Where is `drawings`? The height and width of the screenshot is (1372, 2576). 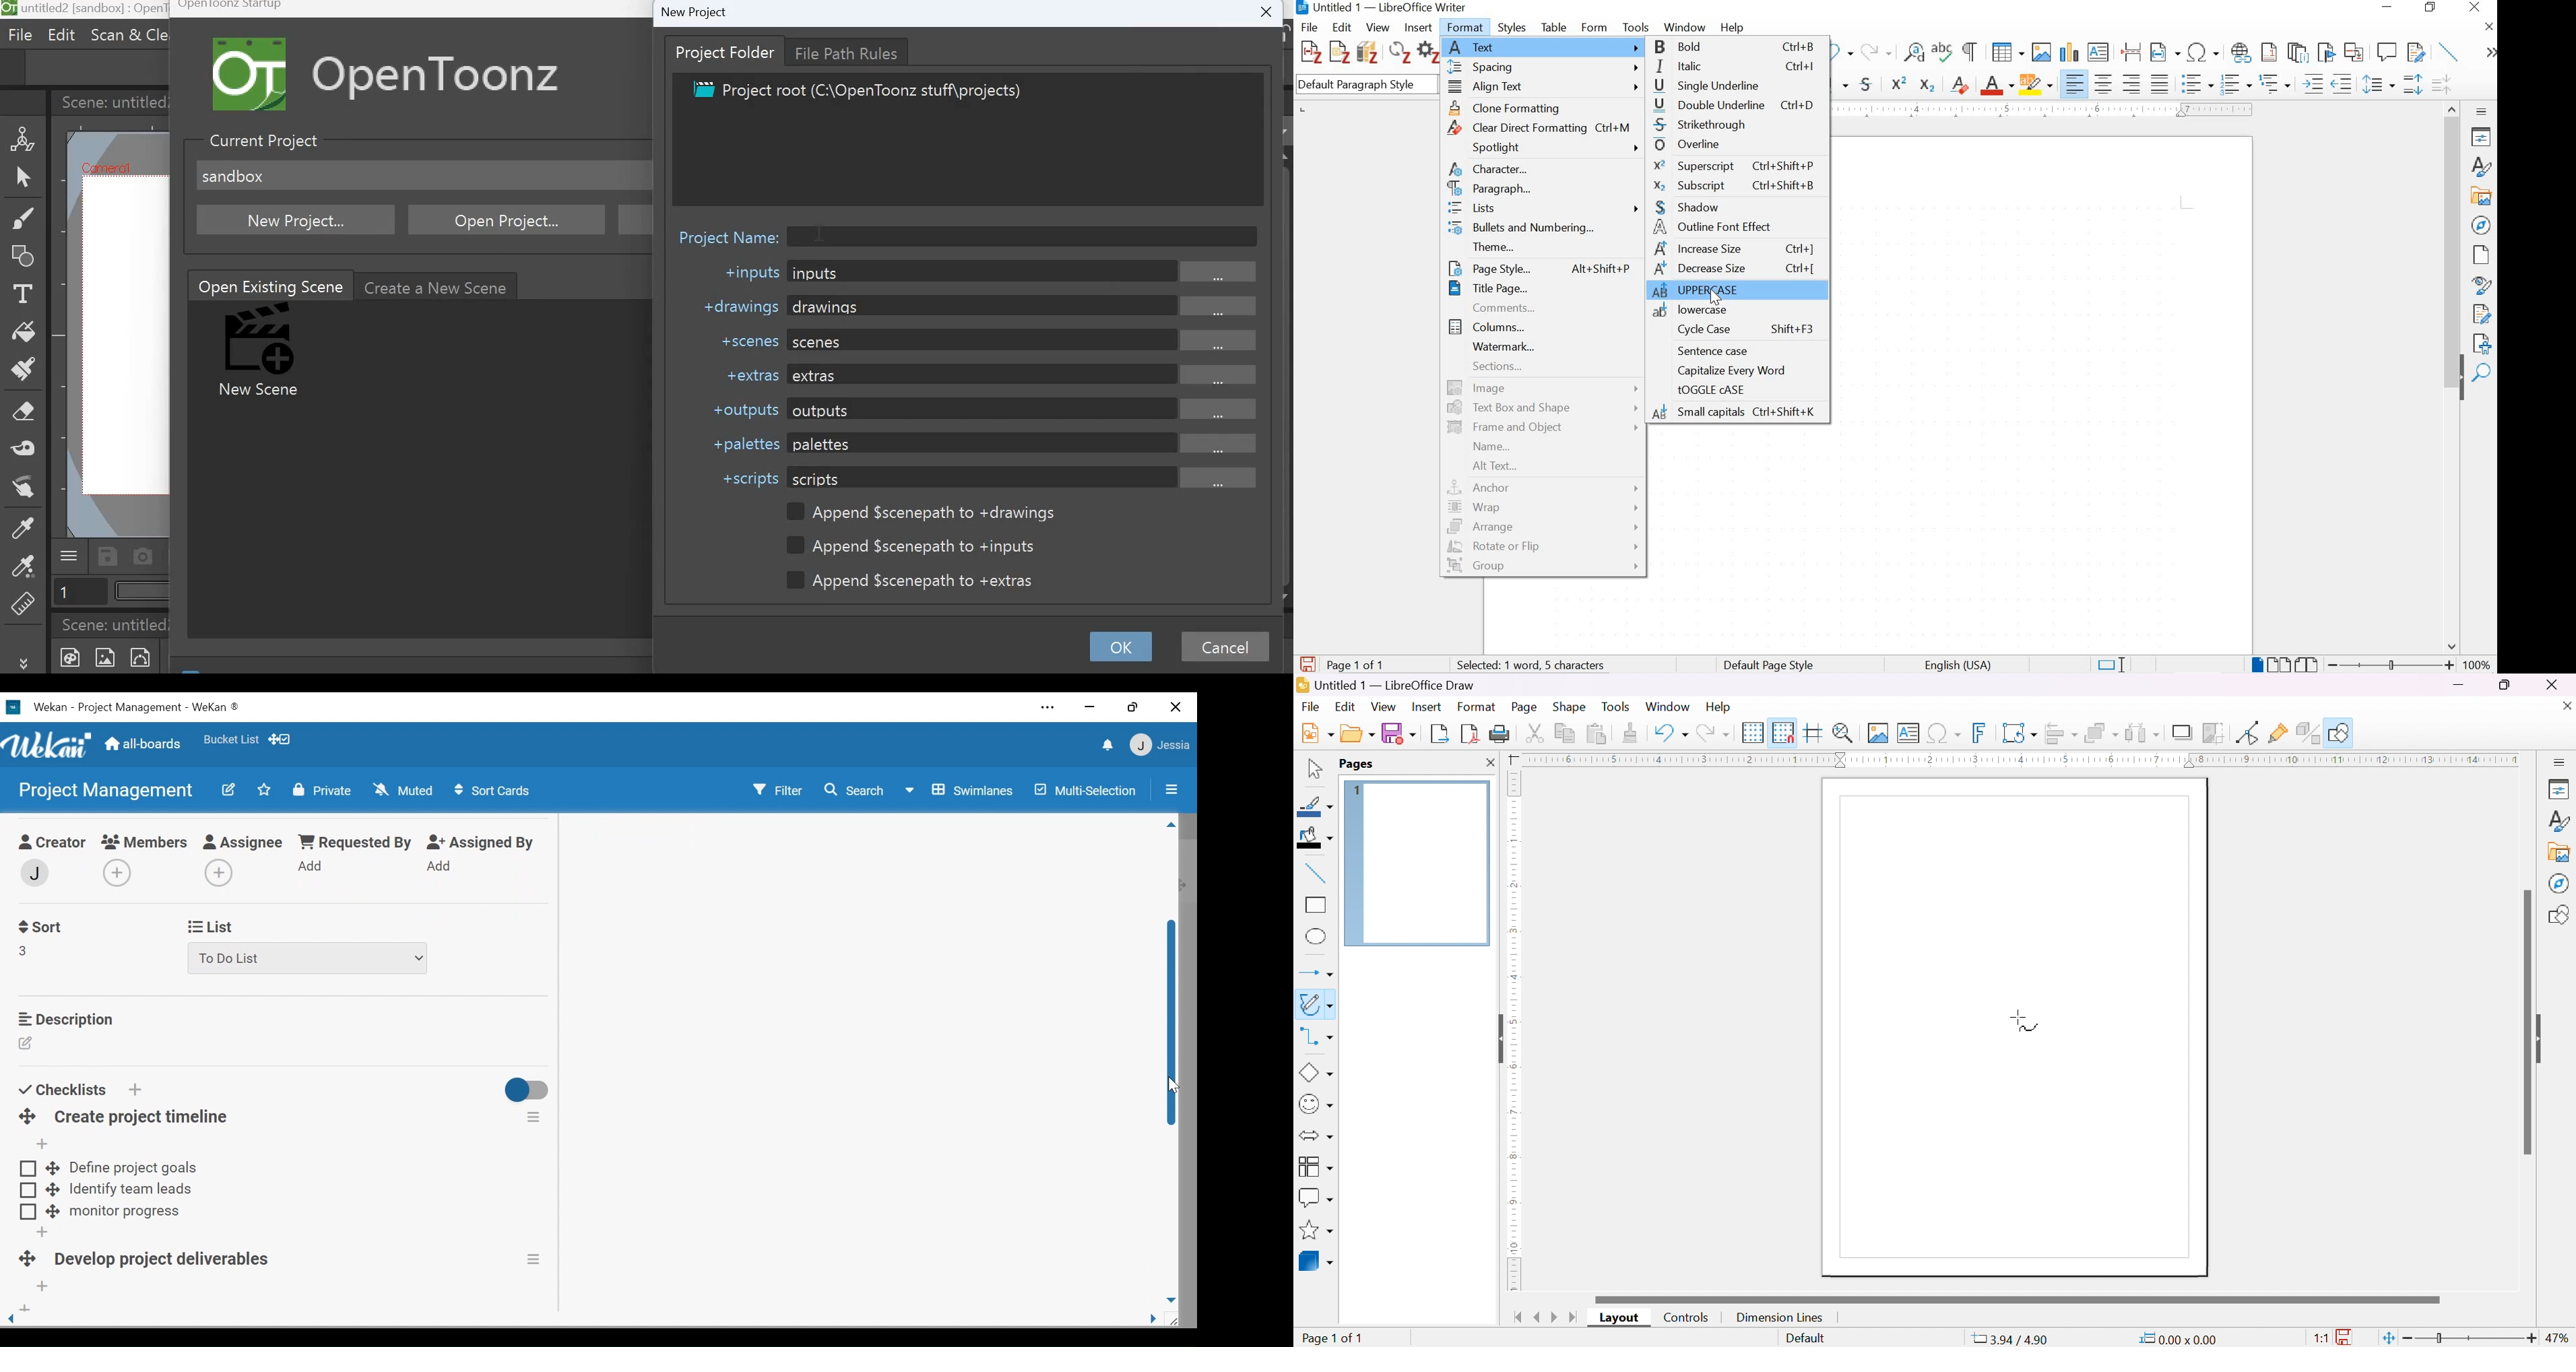
drawings is located at coordinates (1027, 305).